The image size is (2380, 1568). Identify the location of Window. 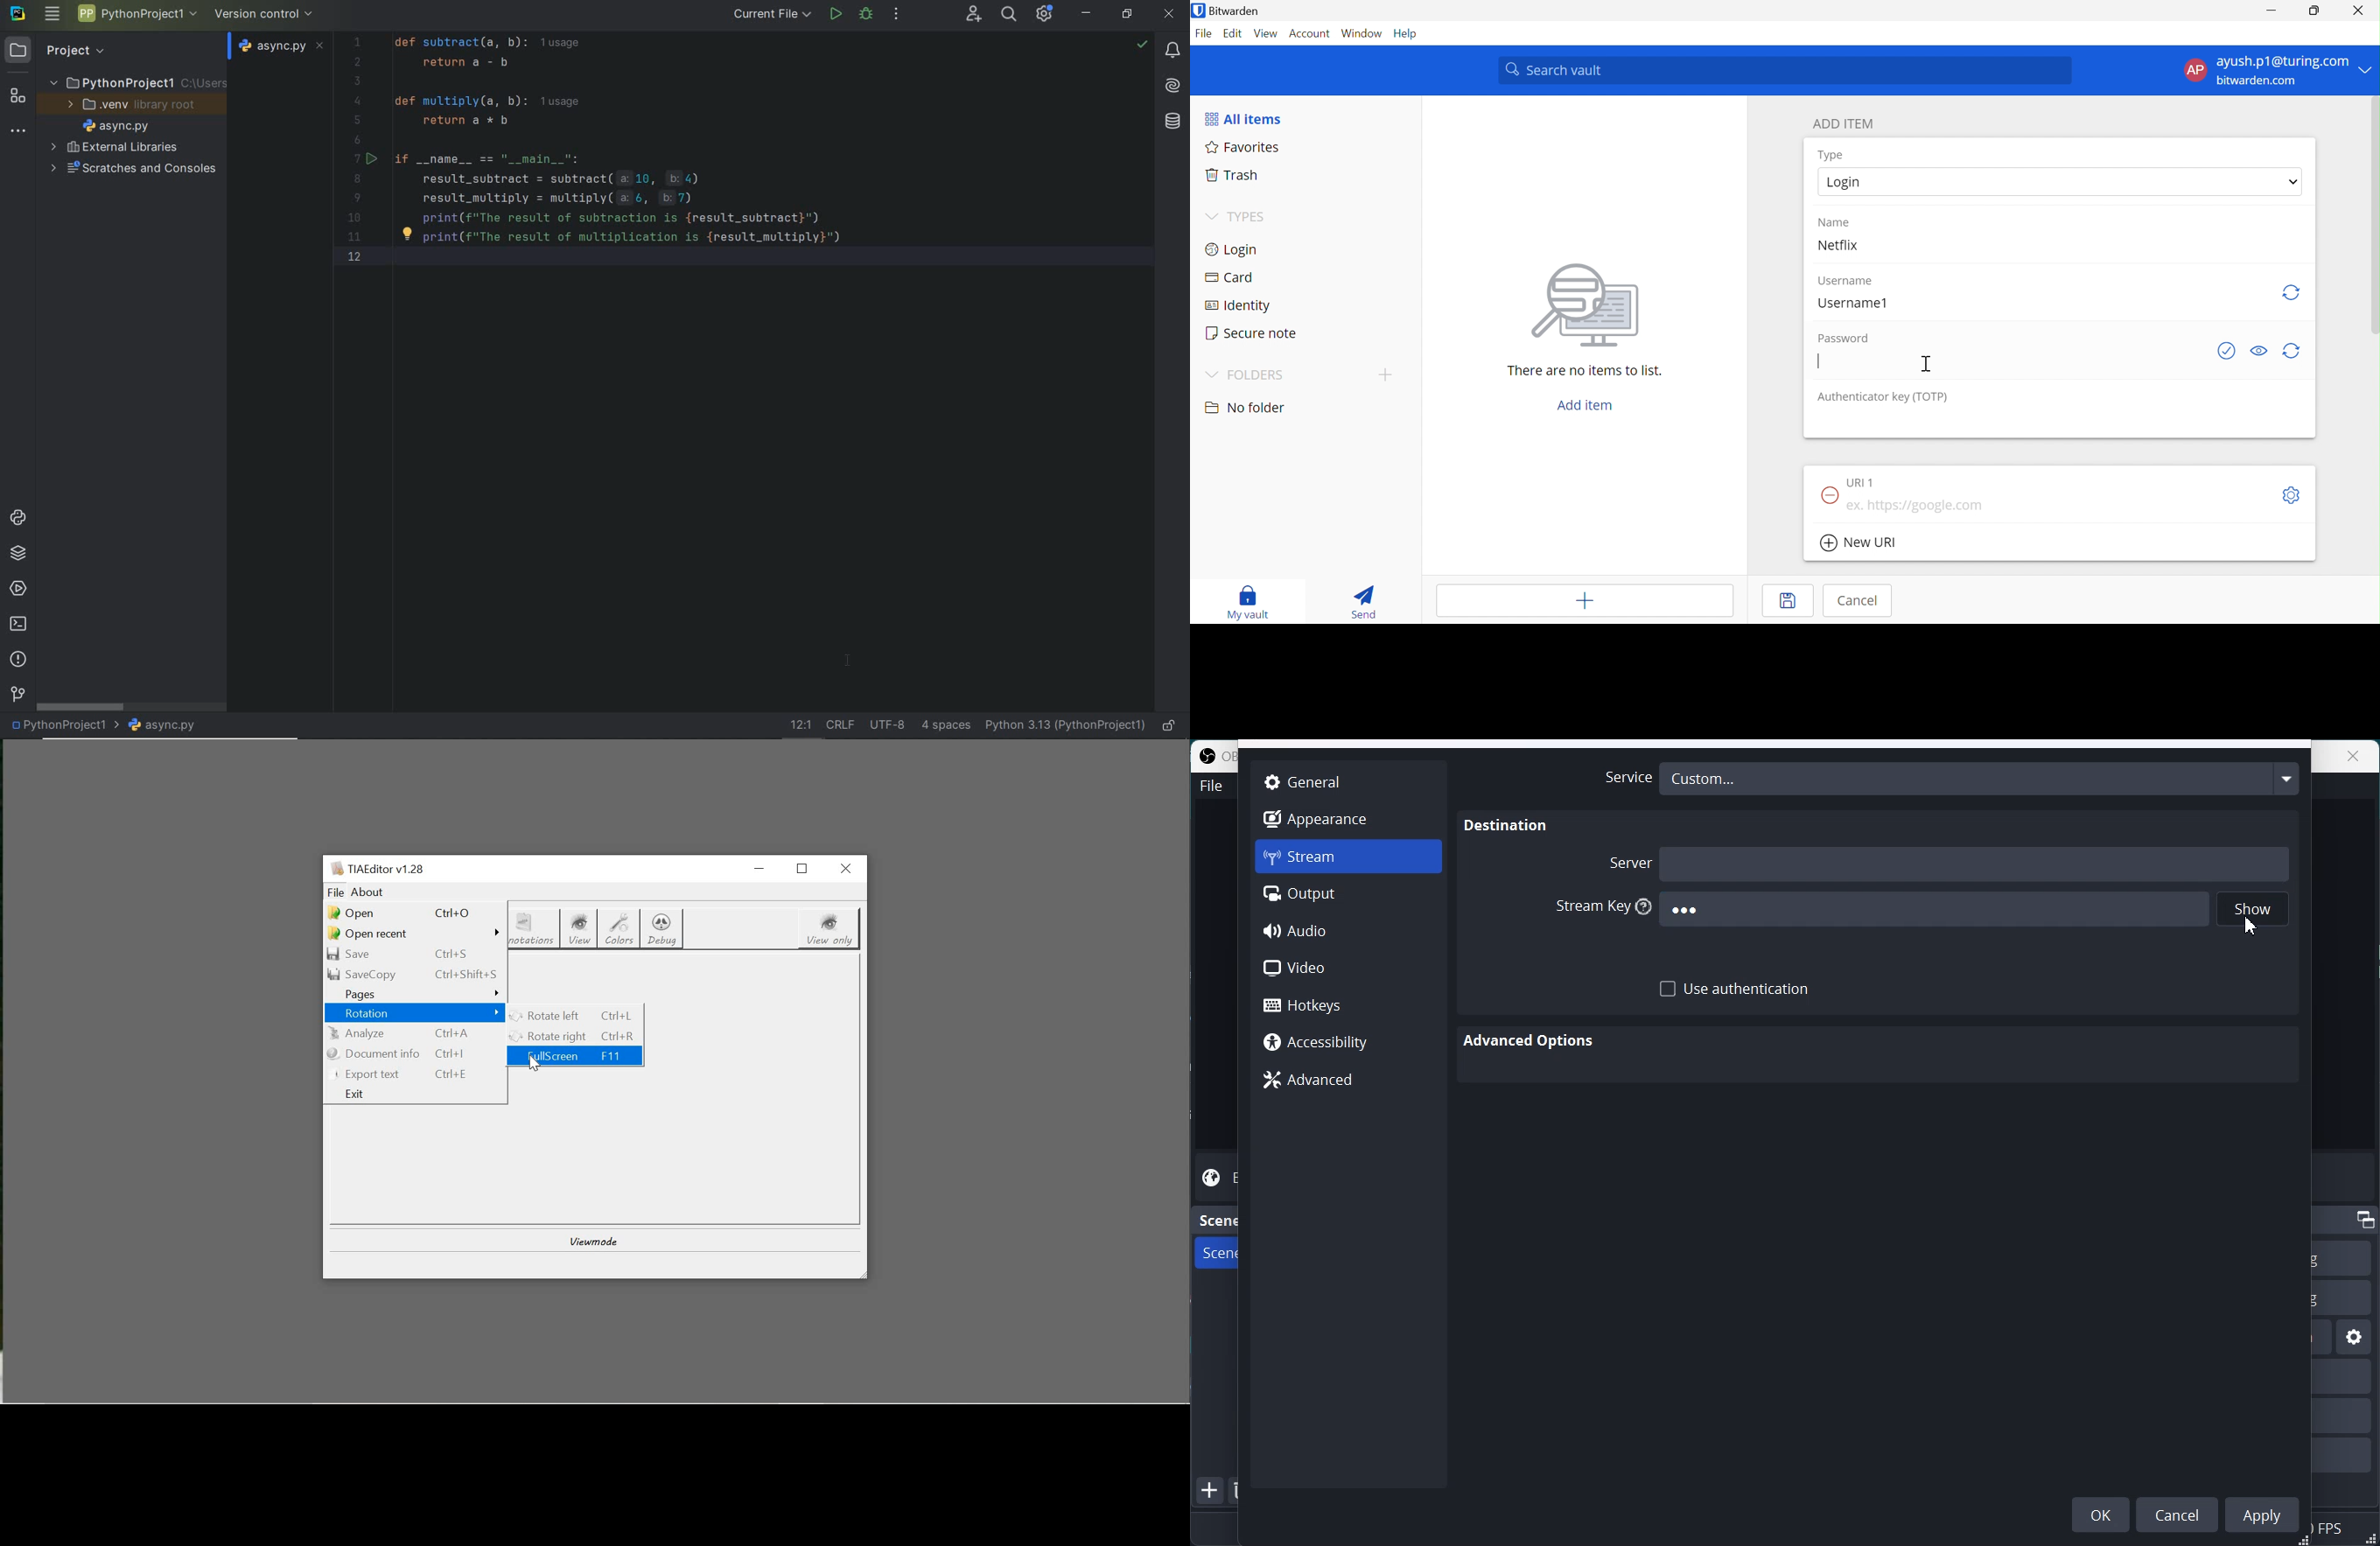
(1362, 34).